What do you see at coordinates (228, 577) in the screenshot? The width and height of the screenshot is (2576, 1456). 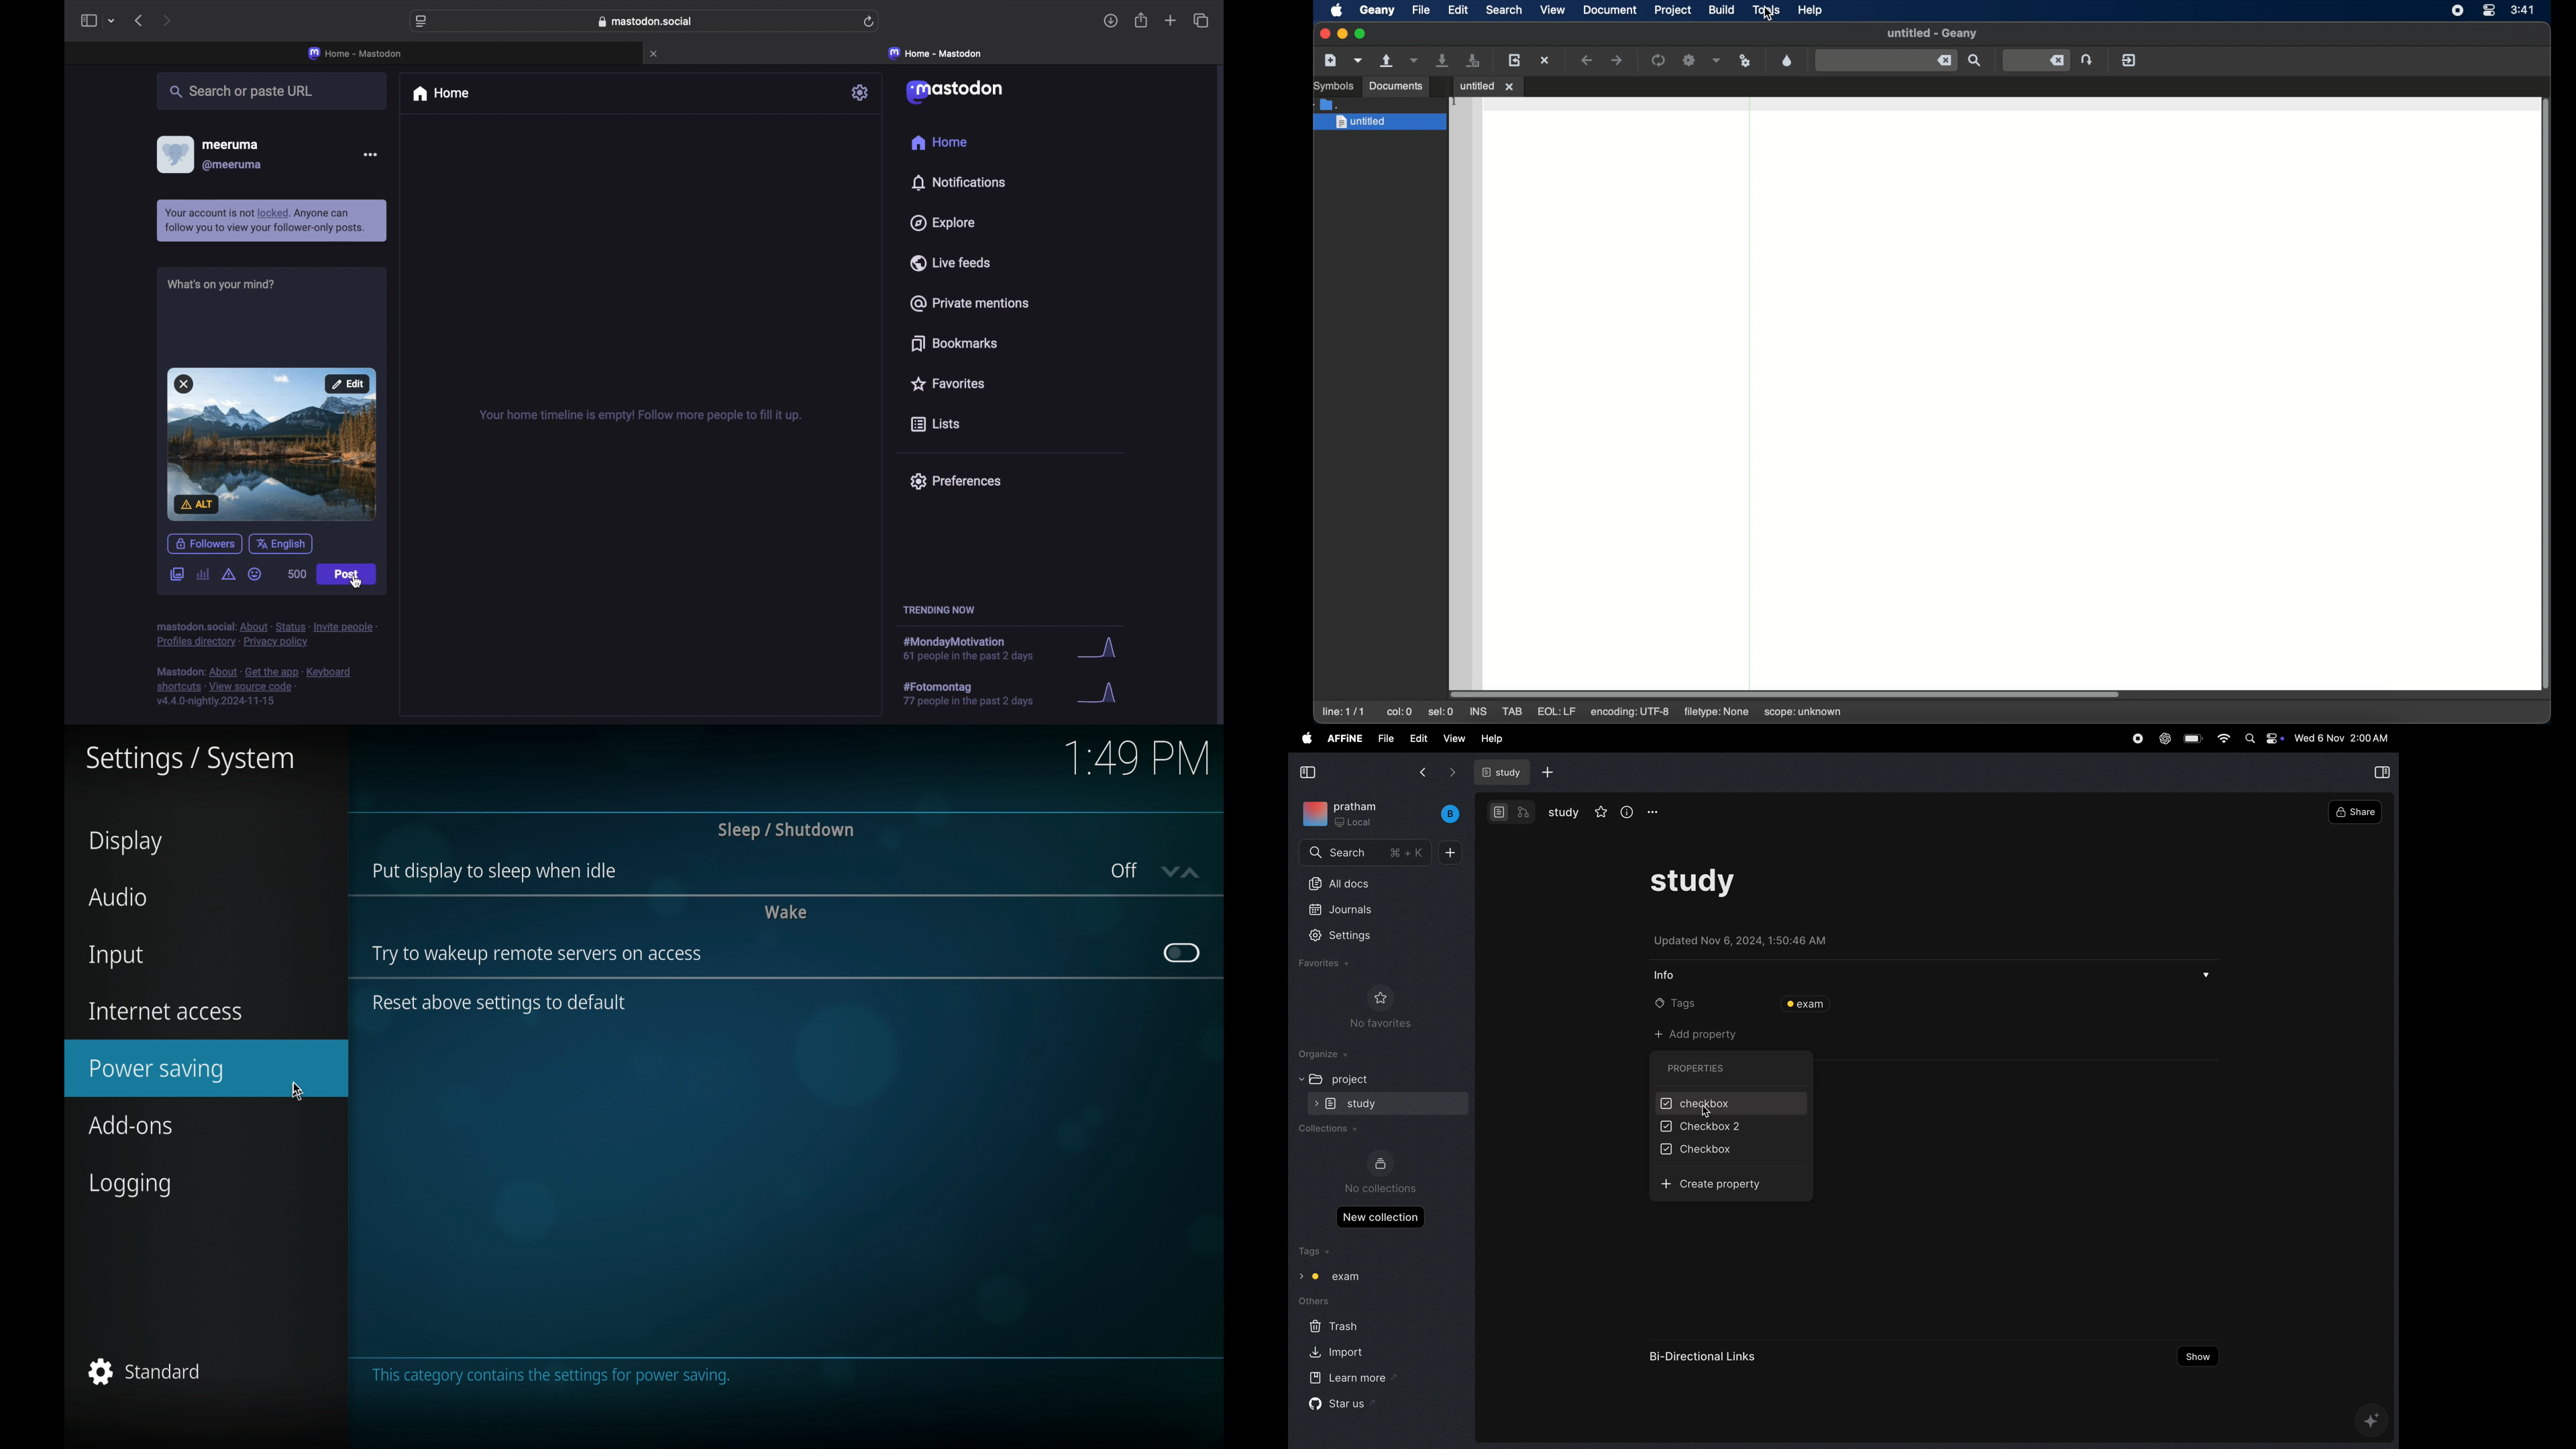 I see `add content  warning` at bounding box center [228, 577].